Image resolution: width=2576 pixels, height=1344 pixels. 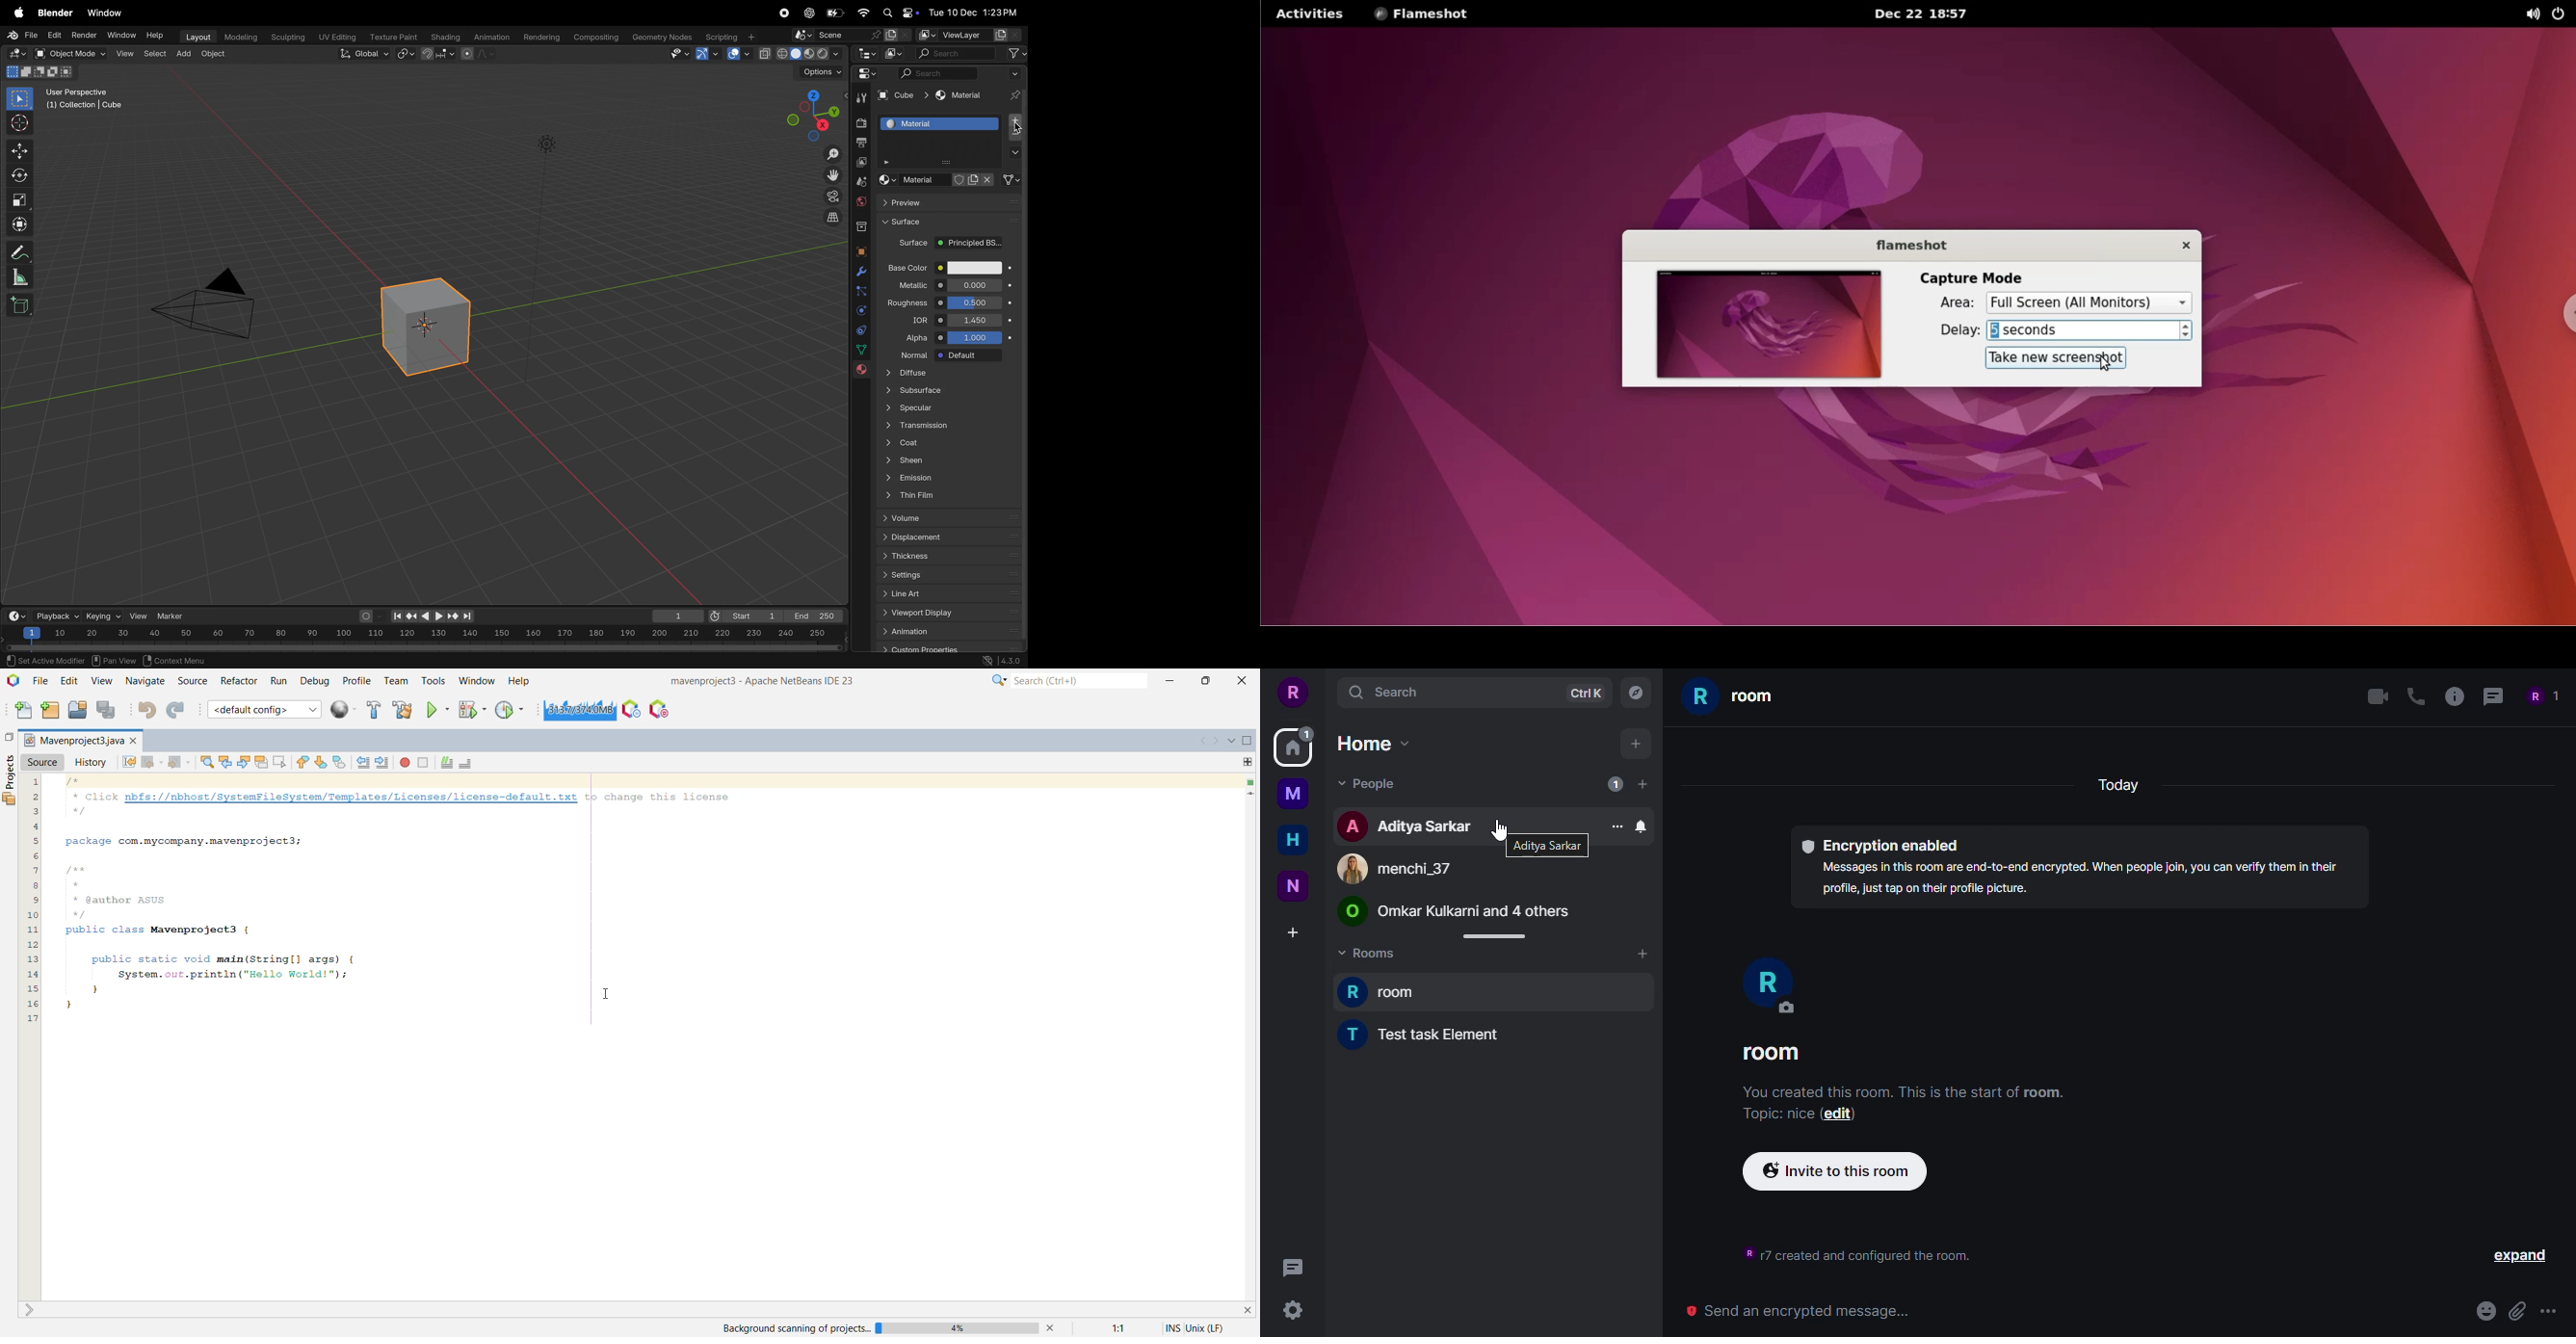 I want to click on Profile Project, so click(x=512, y=710).